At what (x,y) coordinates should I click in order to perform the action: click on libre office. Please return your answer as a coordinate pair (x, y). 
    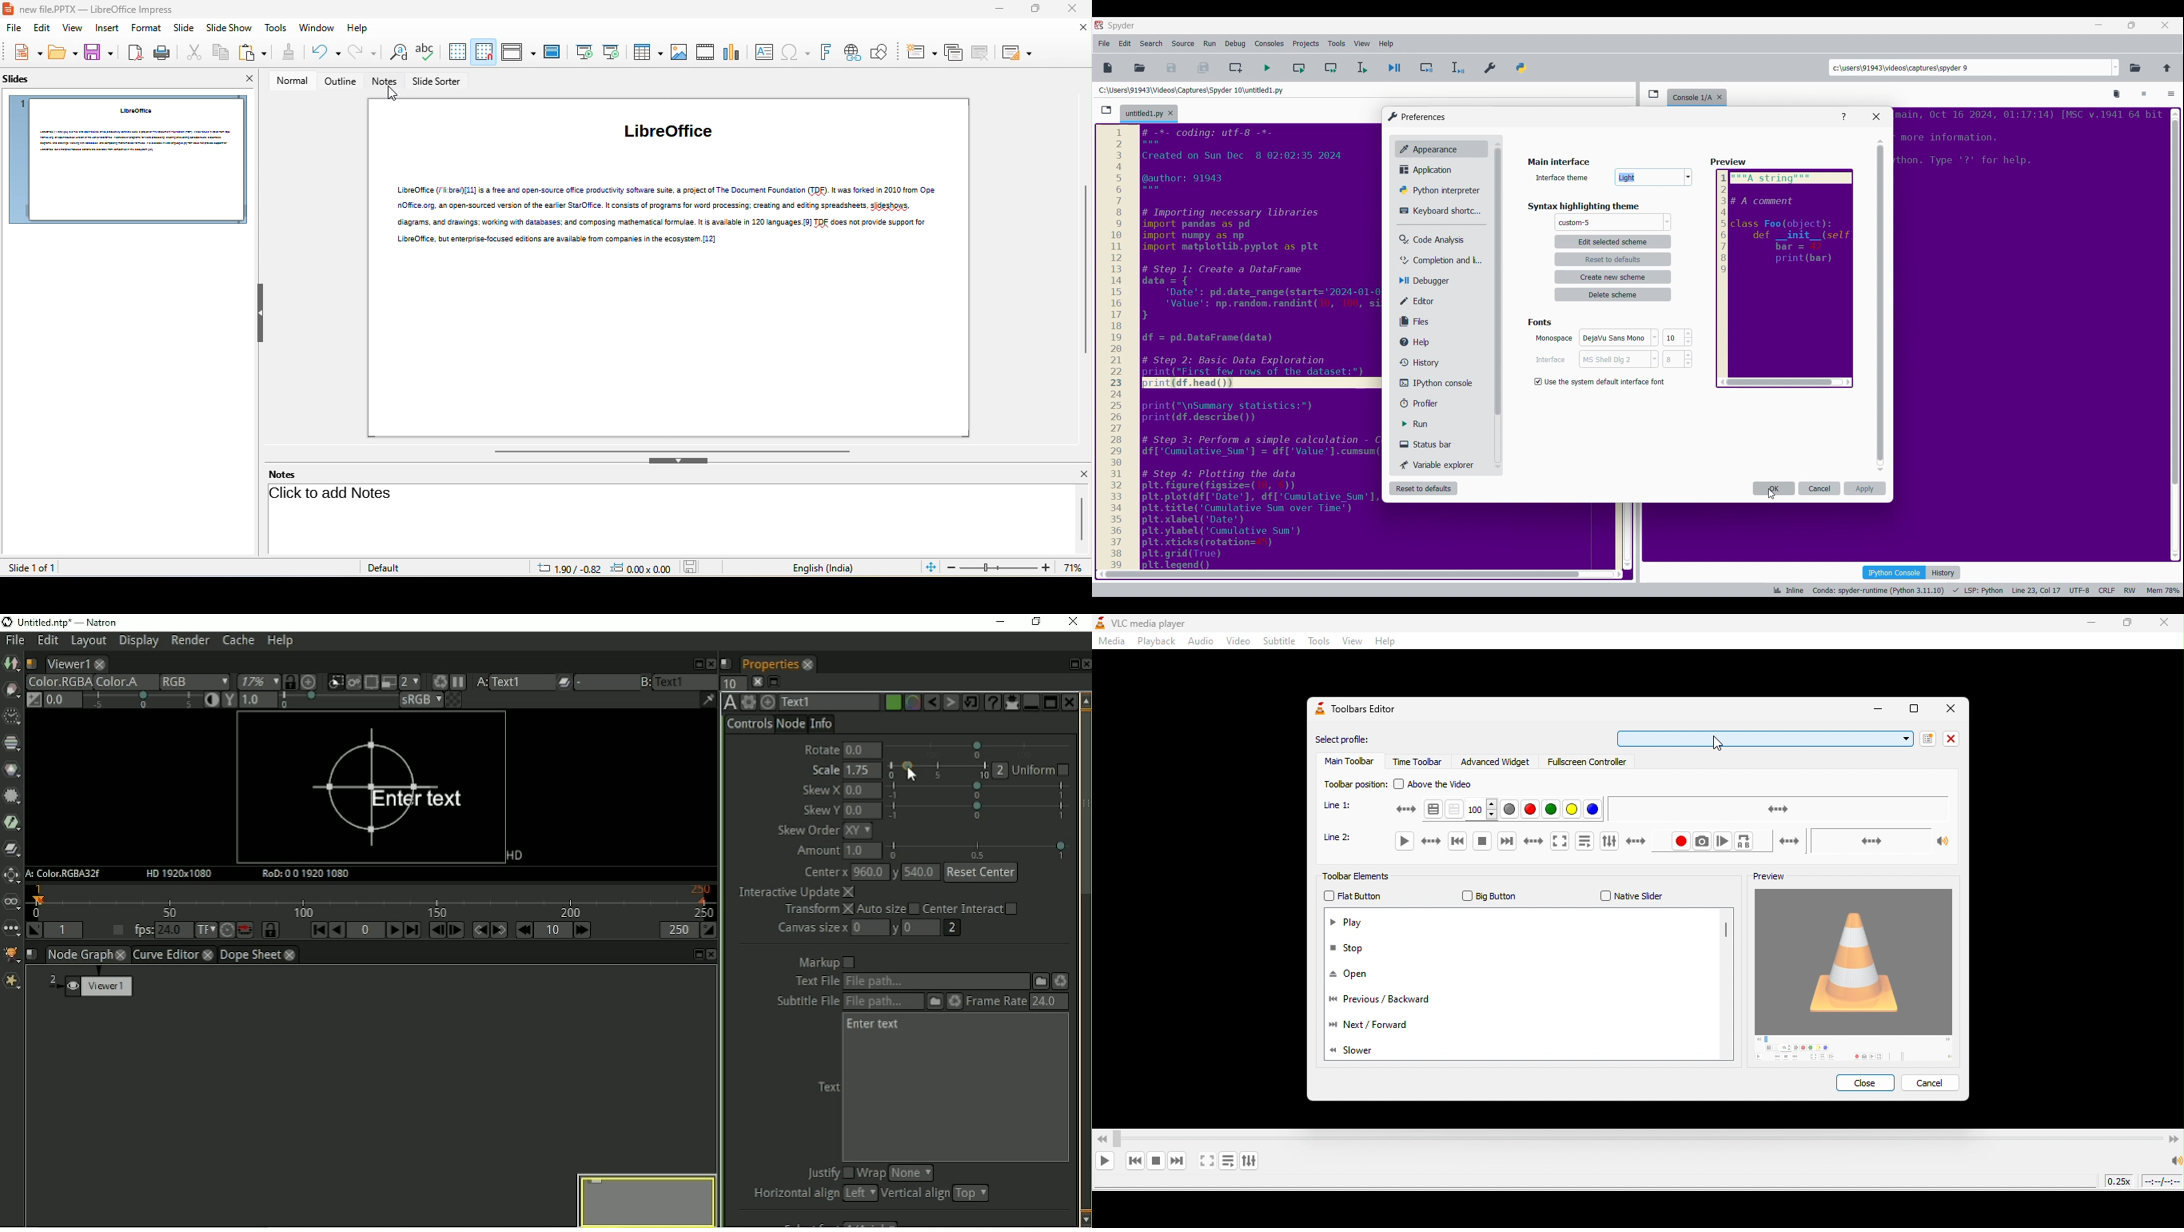
    Looking at the image, I should click on (668, 130).